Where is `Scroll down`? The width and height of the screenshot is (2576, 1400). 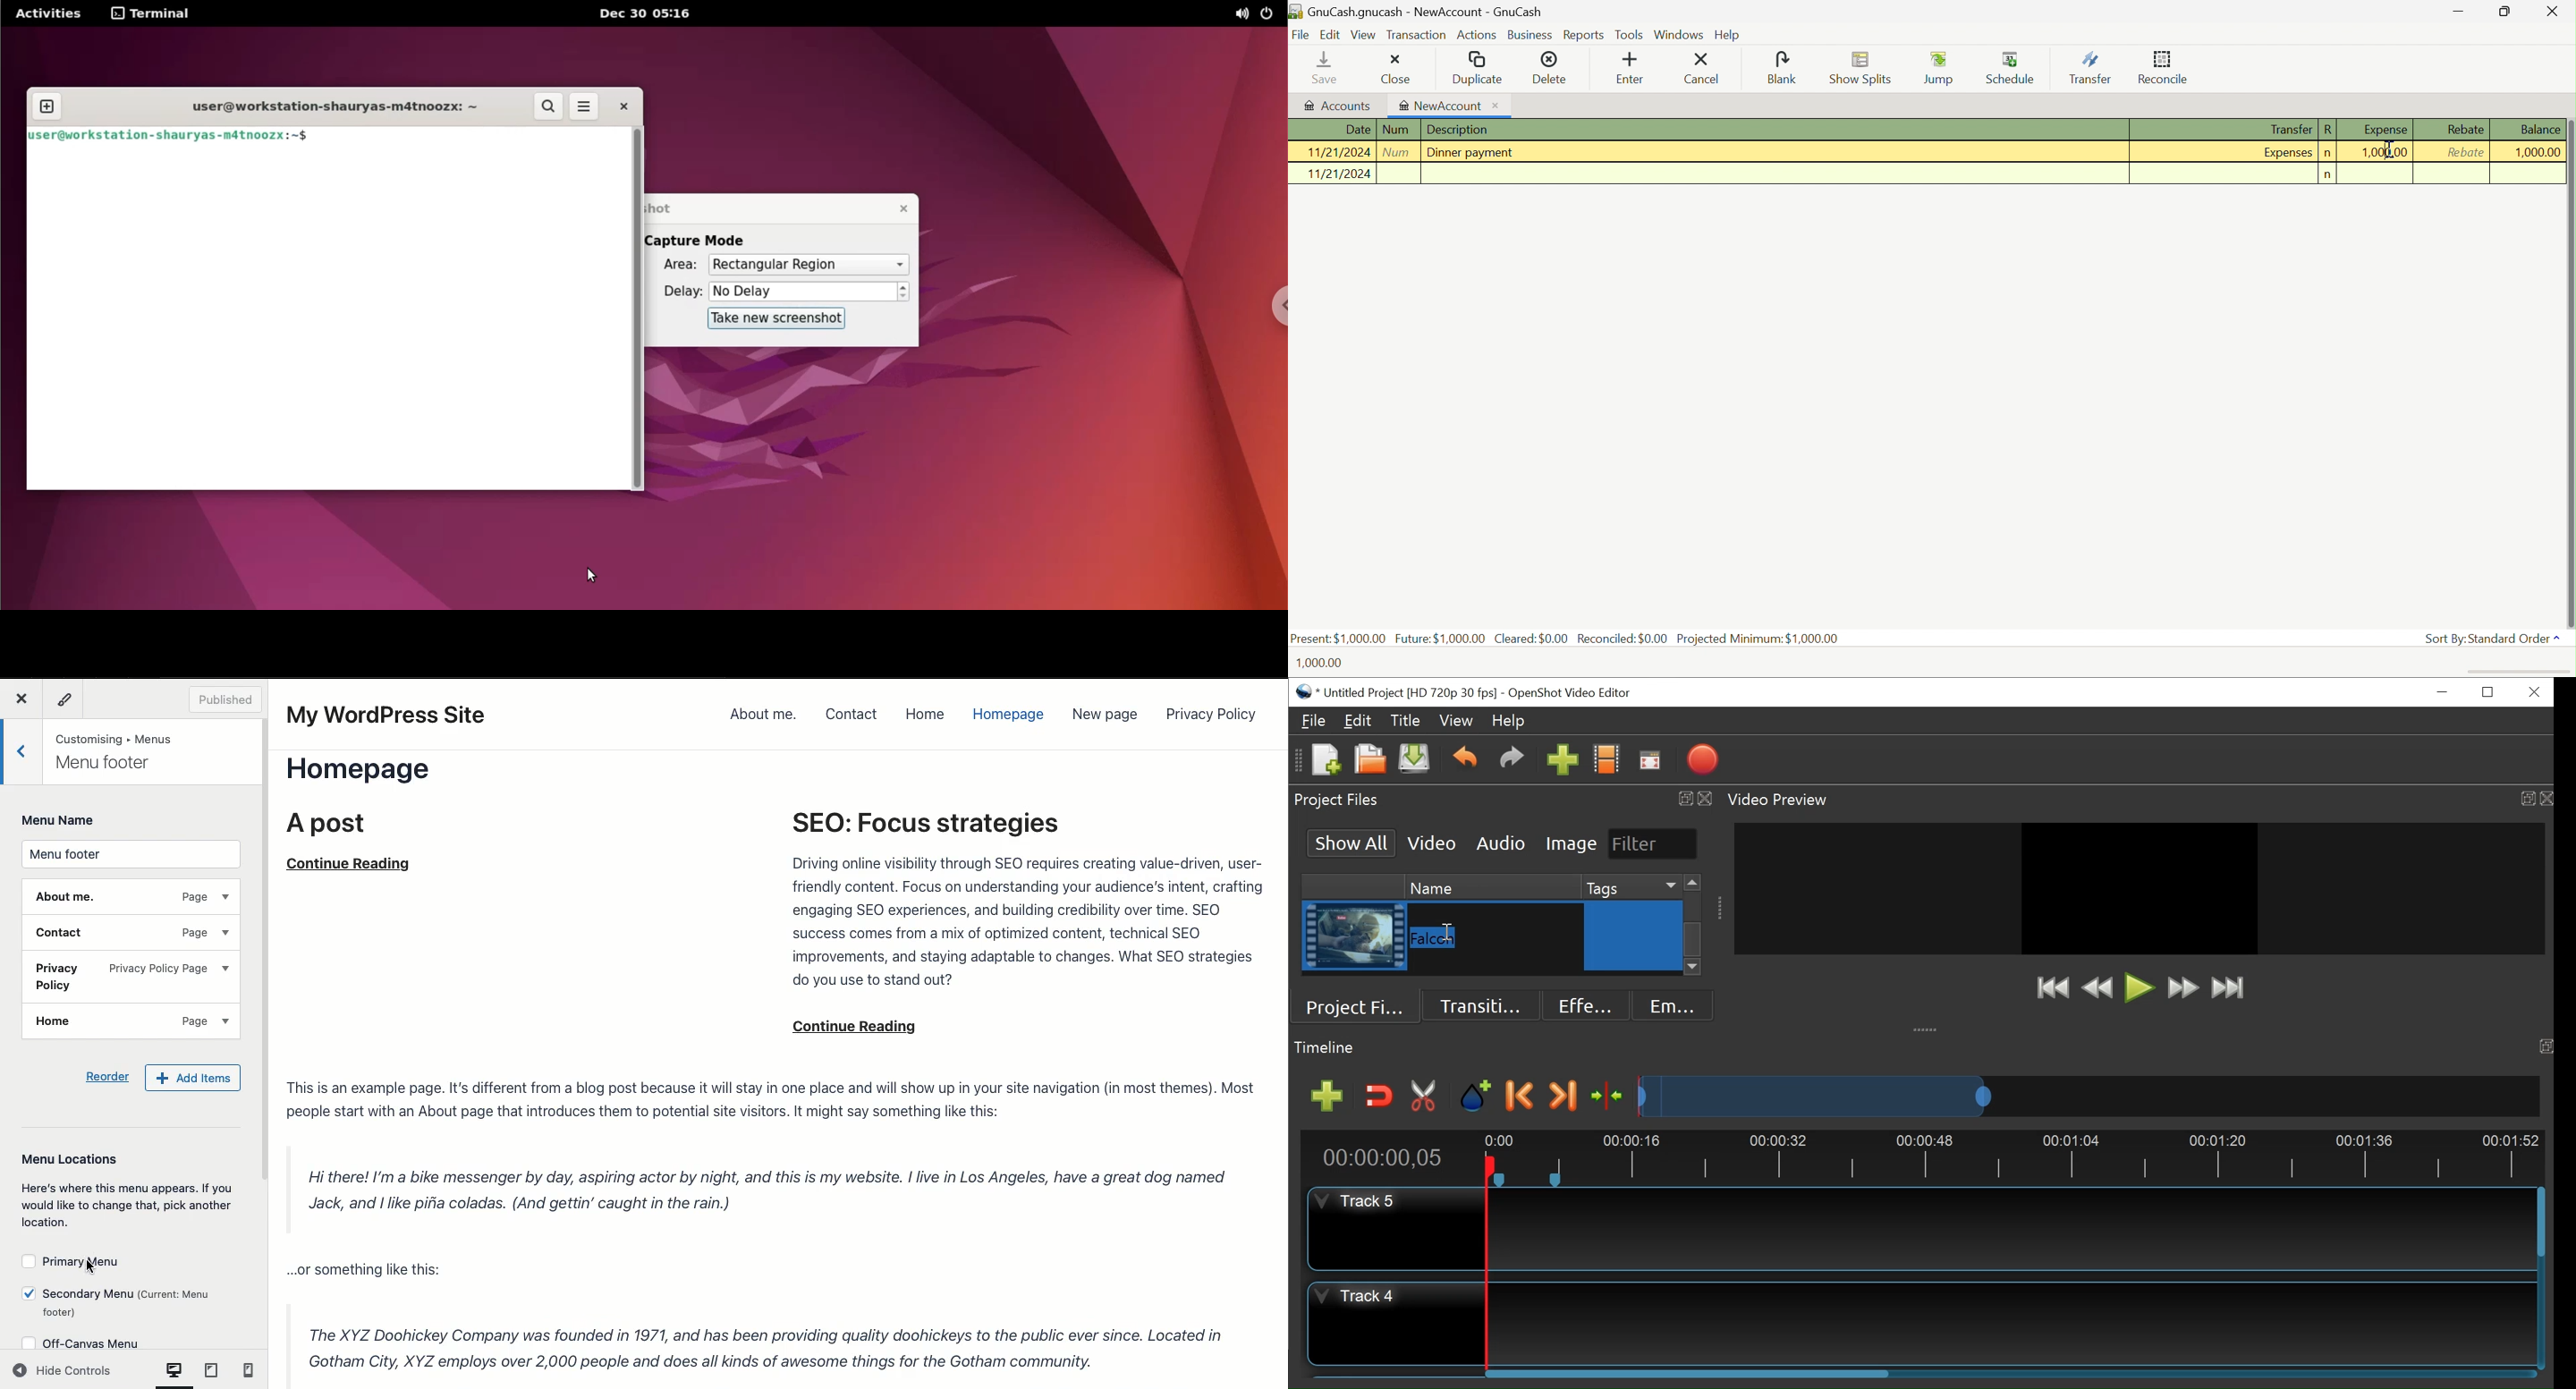
Scroll down is located at coordinates (1693, 968).